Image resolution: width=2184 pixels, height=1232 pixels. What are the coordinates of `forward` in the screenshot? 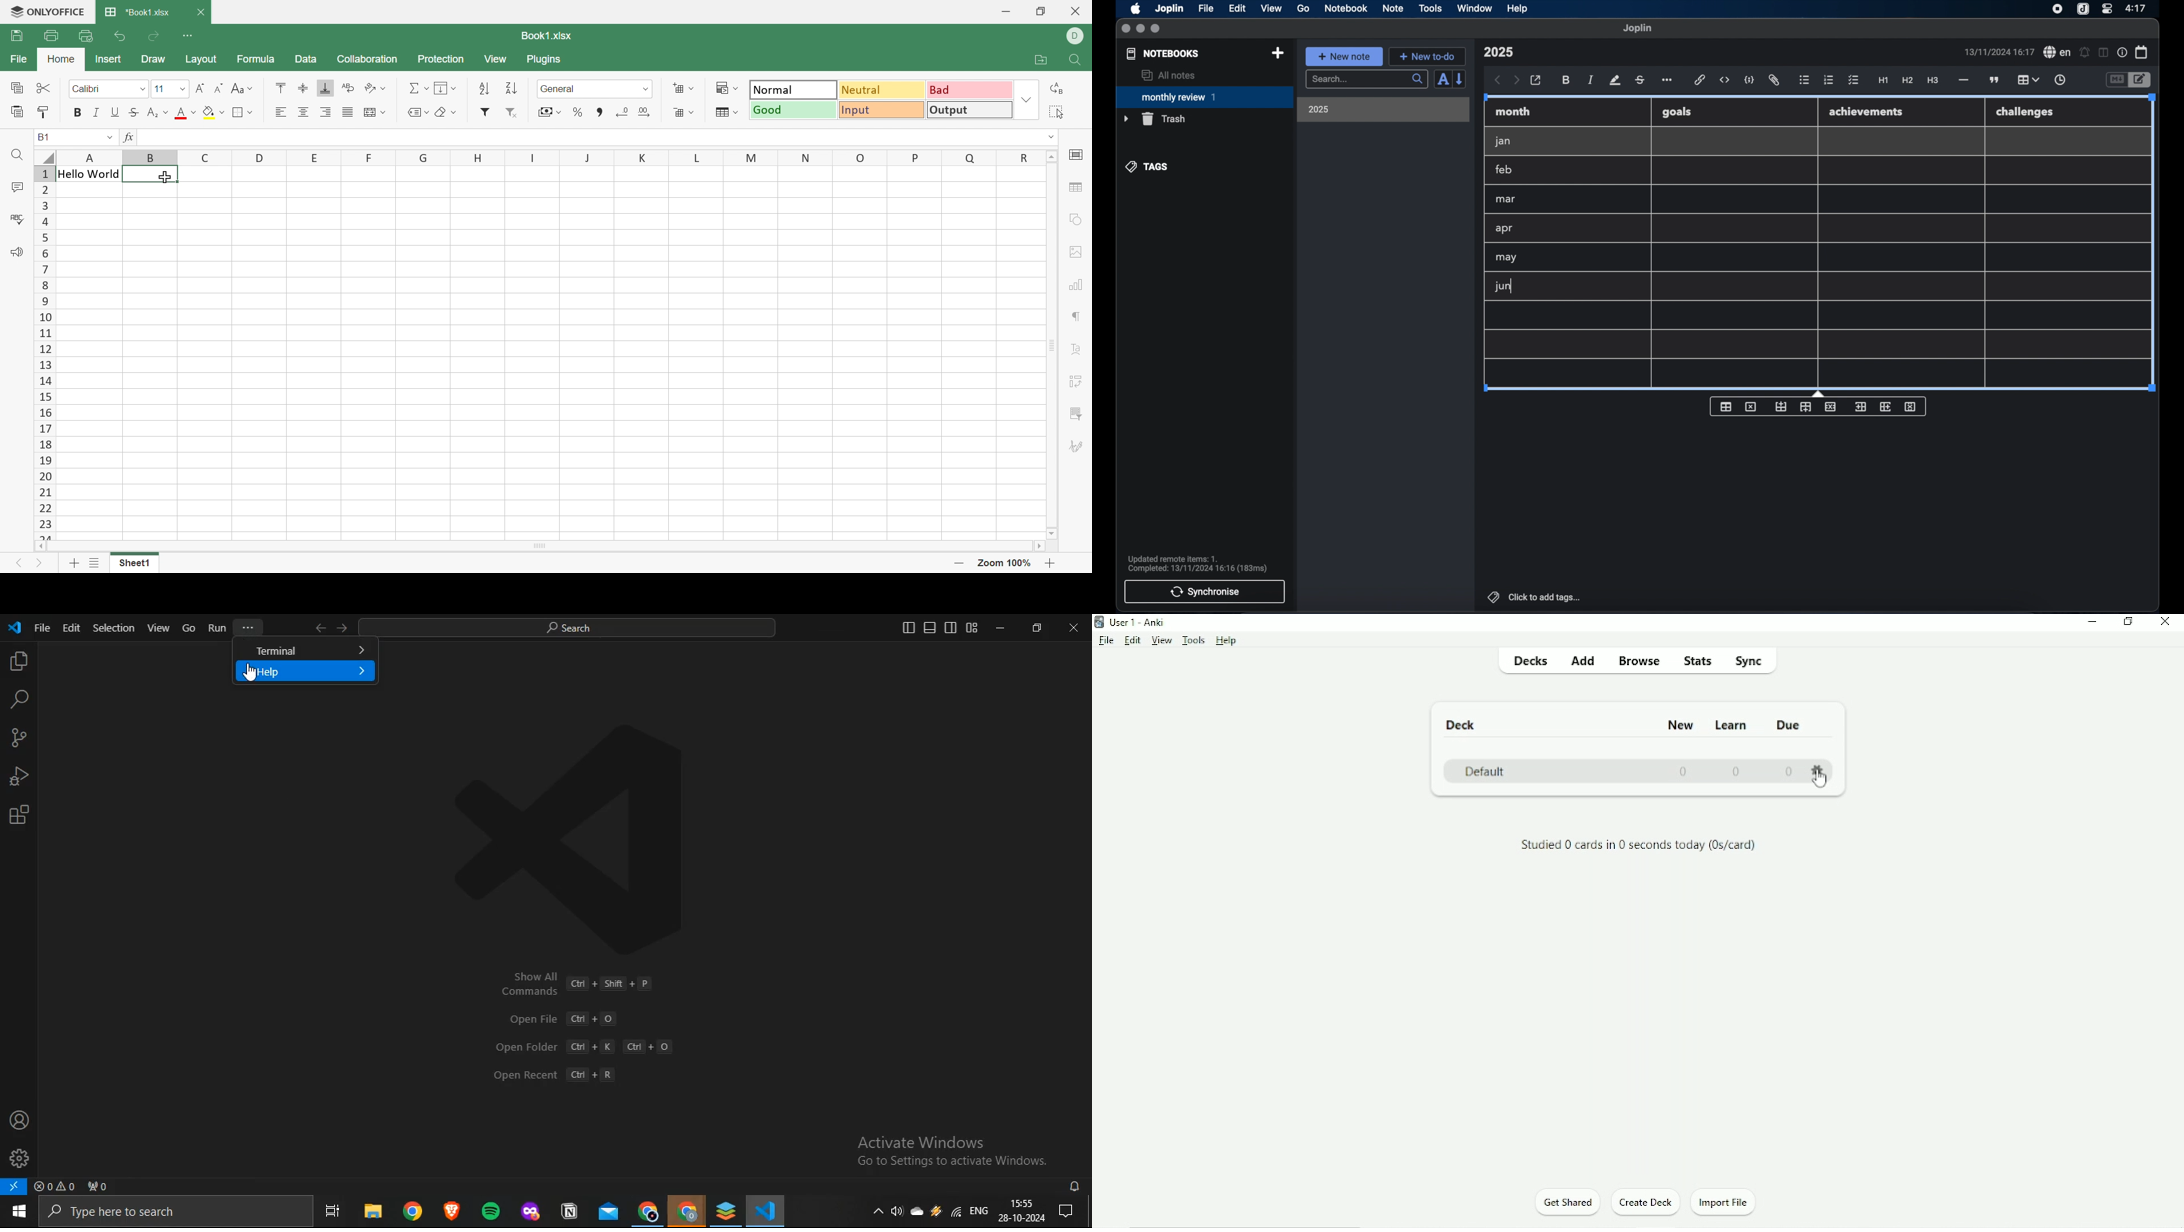 It's located at (345, 628).